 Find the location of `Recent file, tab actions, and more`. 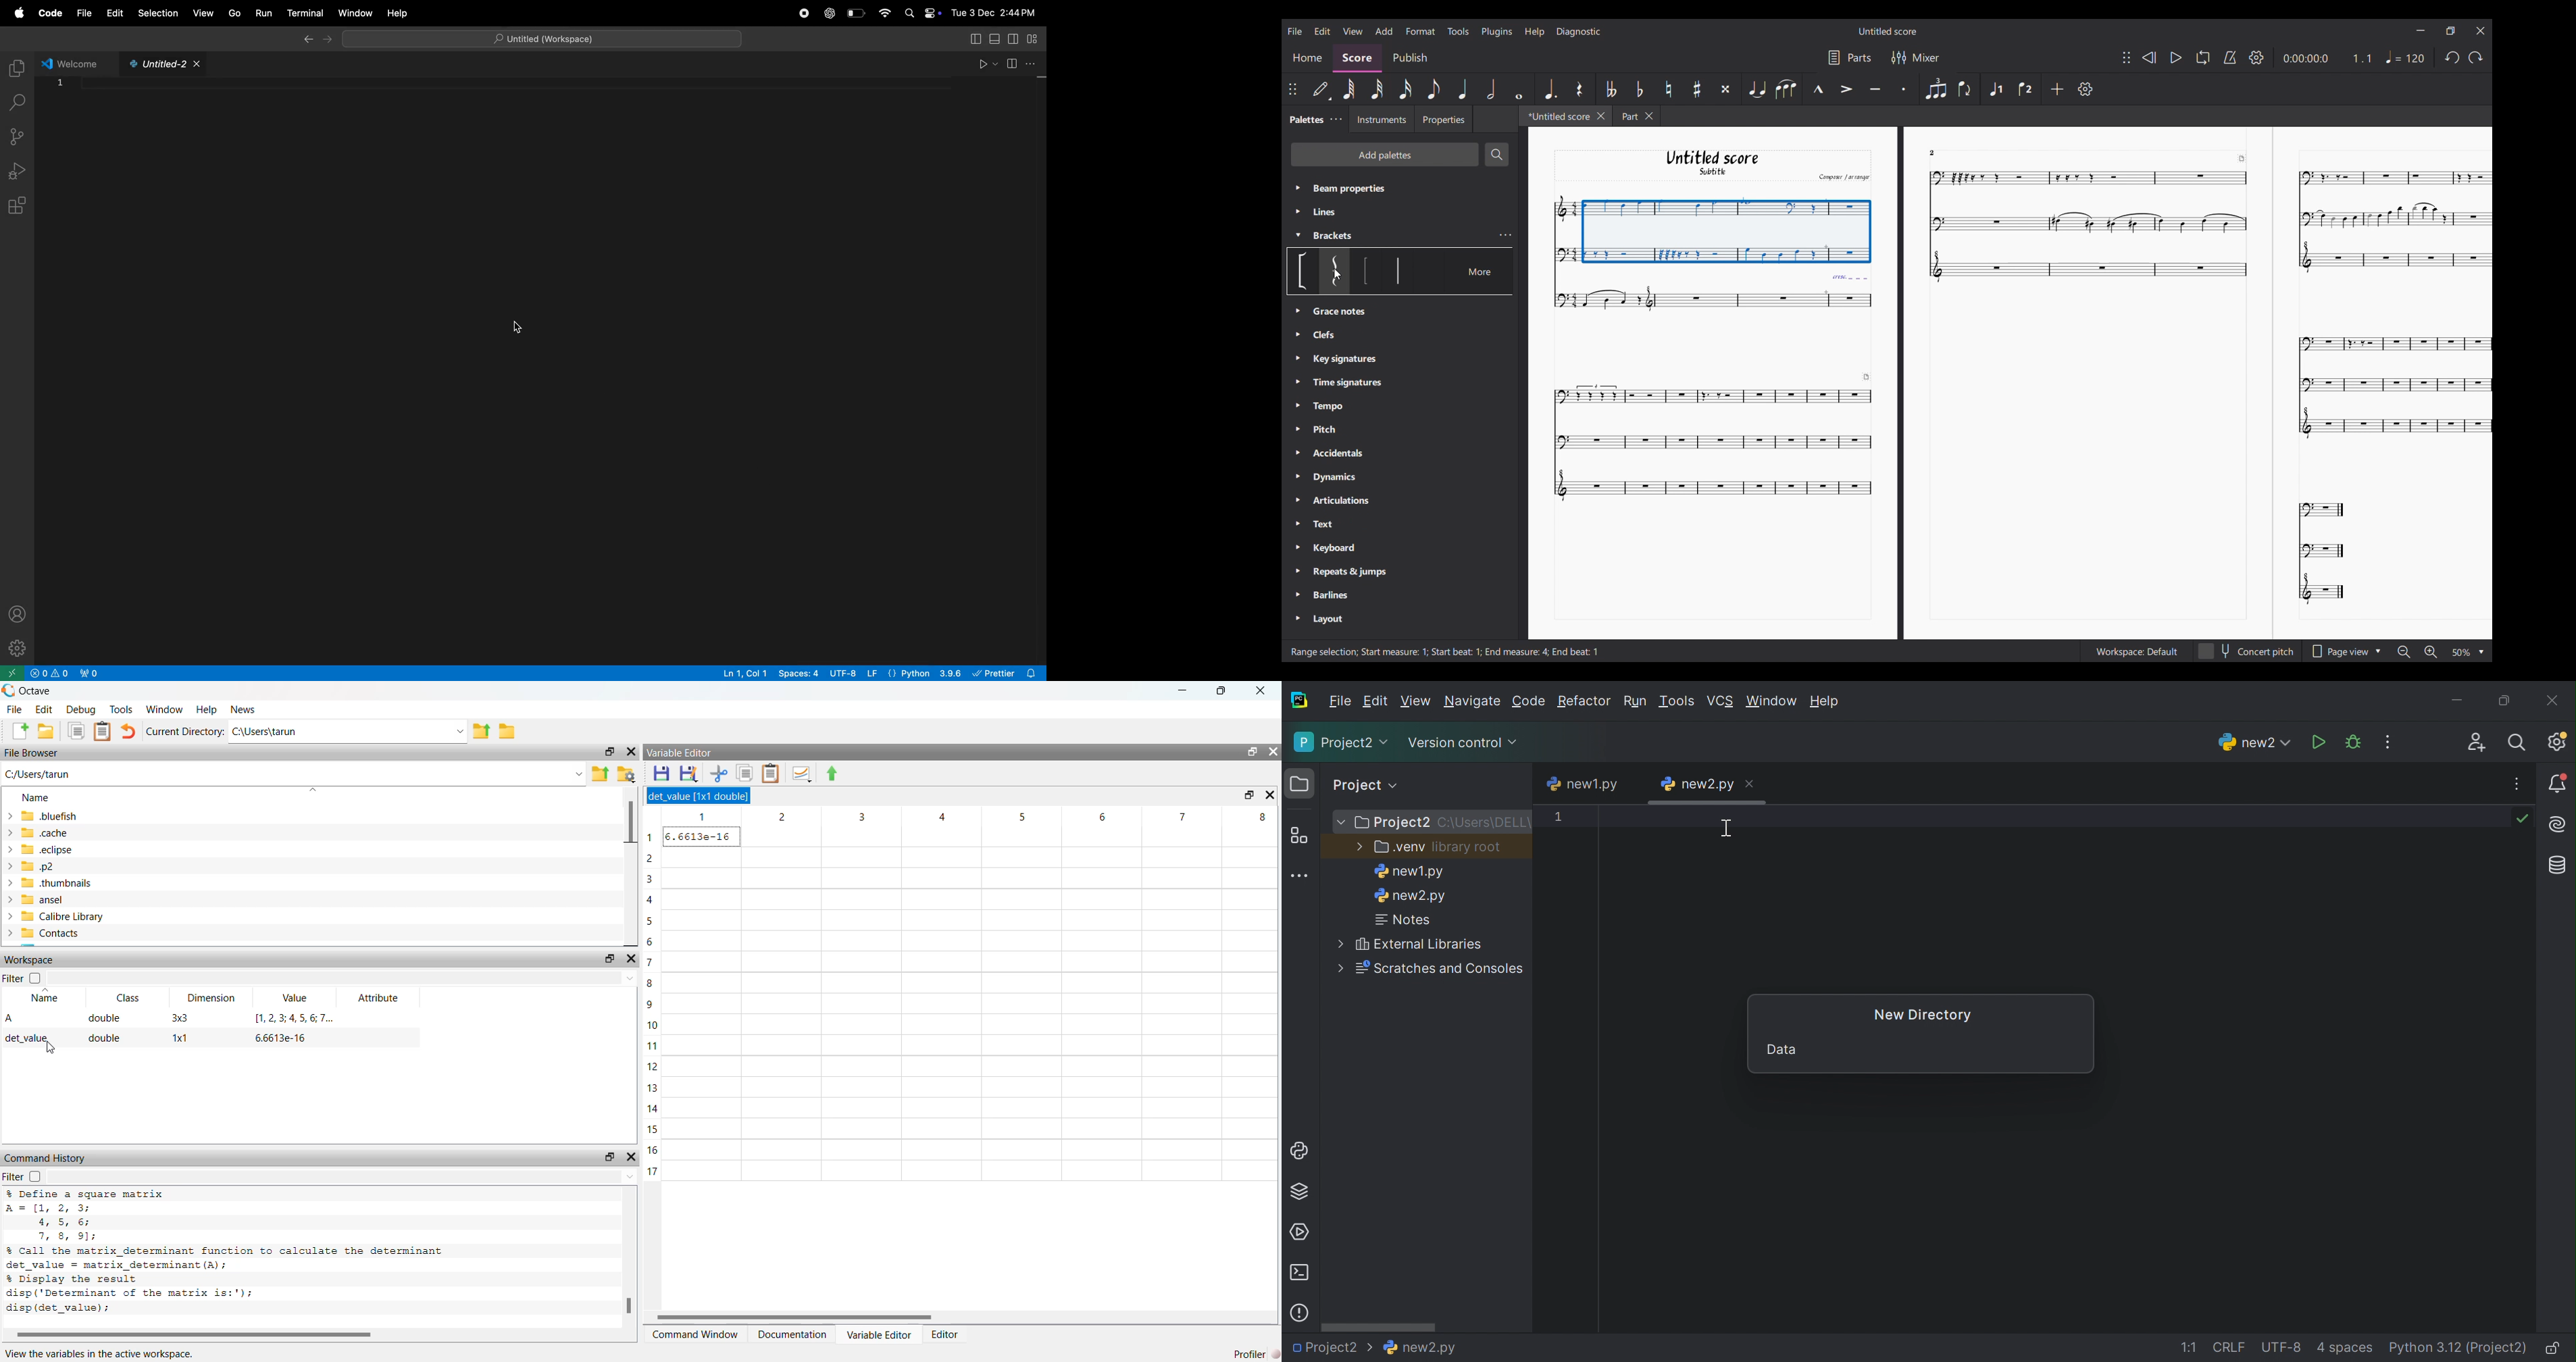

Recent file, tab actions, and more is located at coordinates (2519, 784).